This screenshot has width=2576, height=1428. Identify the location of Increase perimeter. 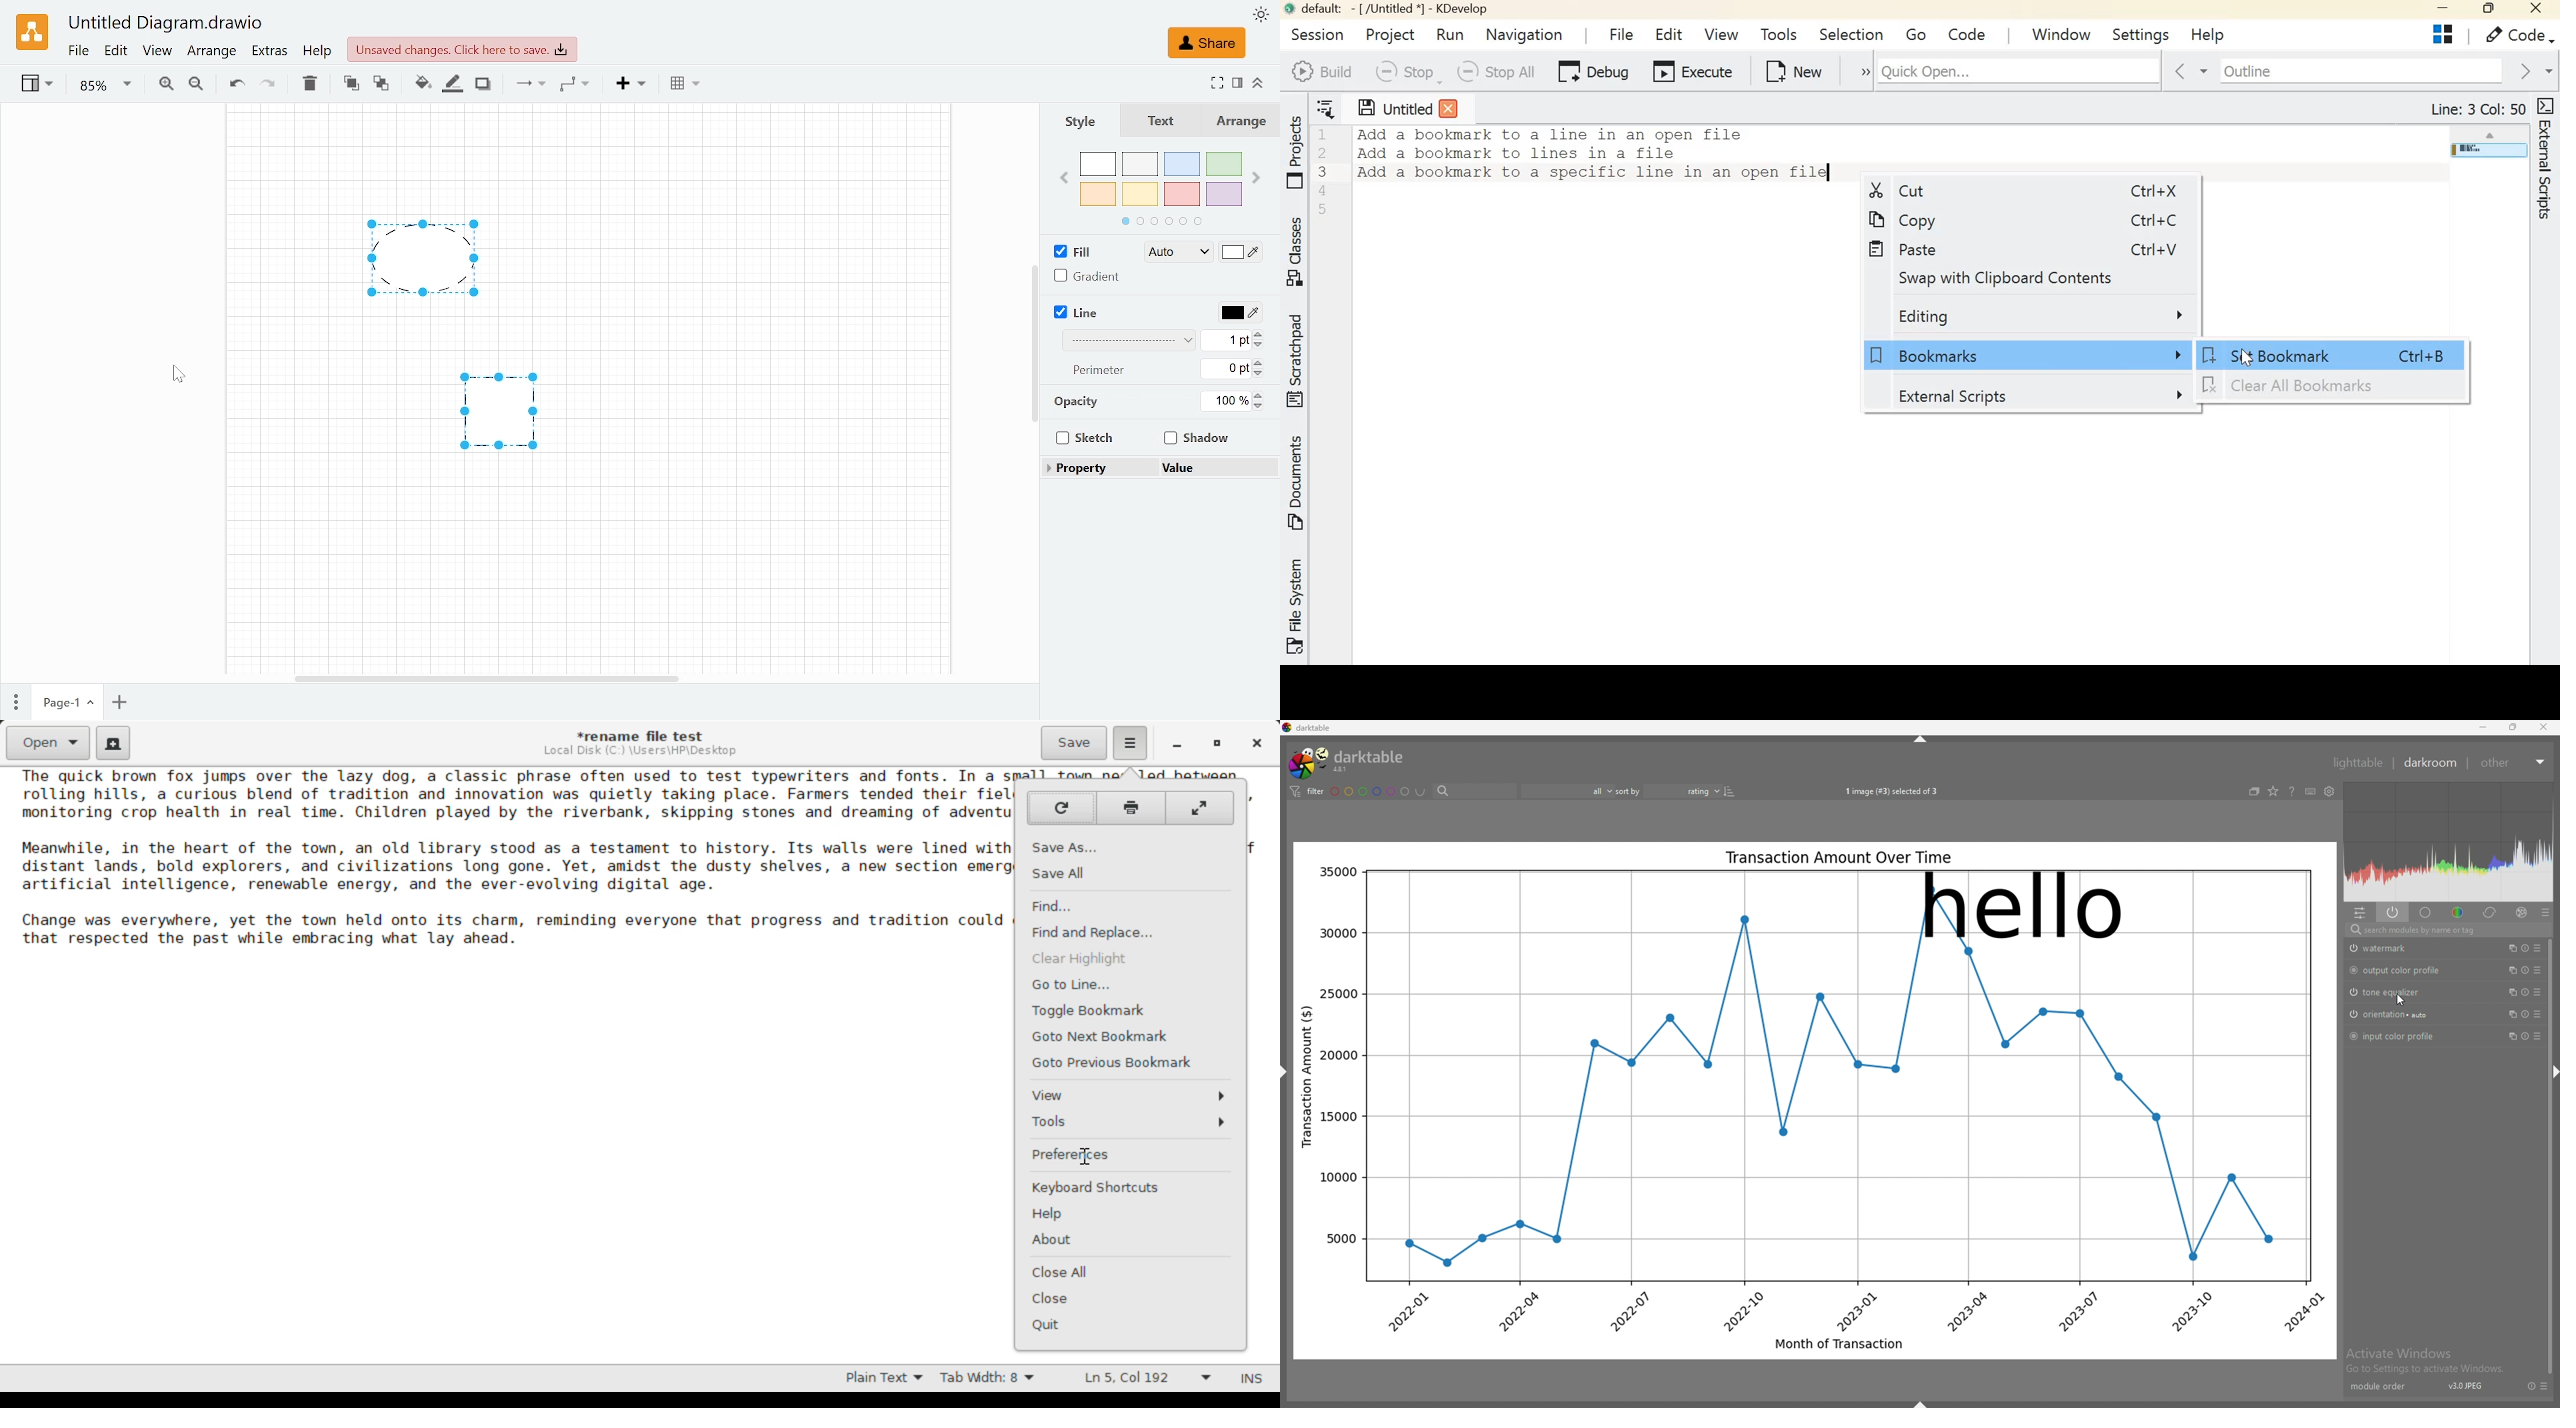
(1262, 361).